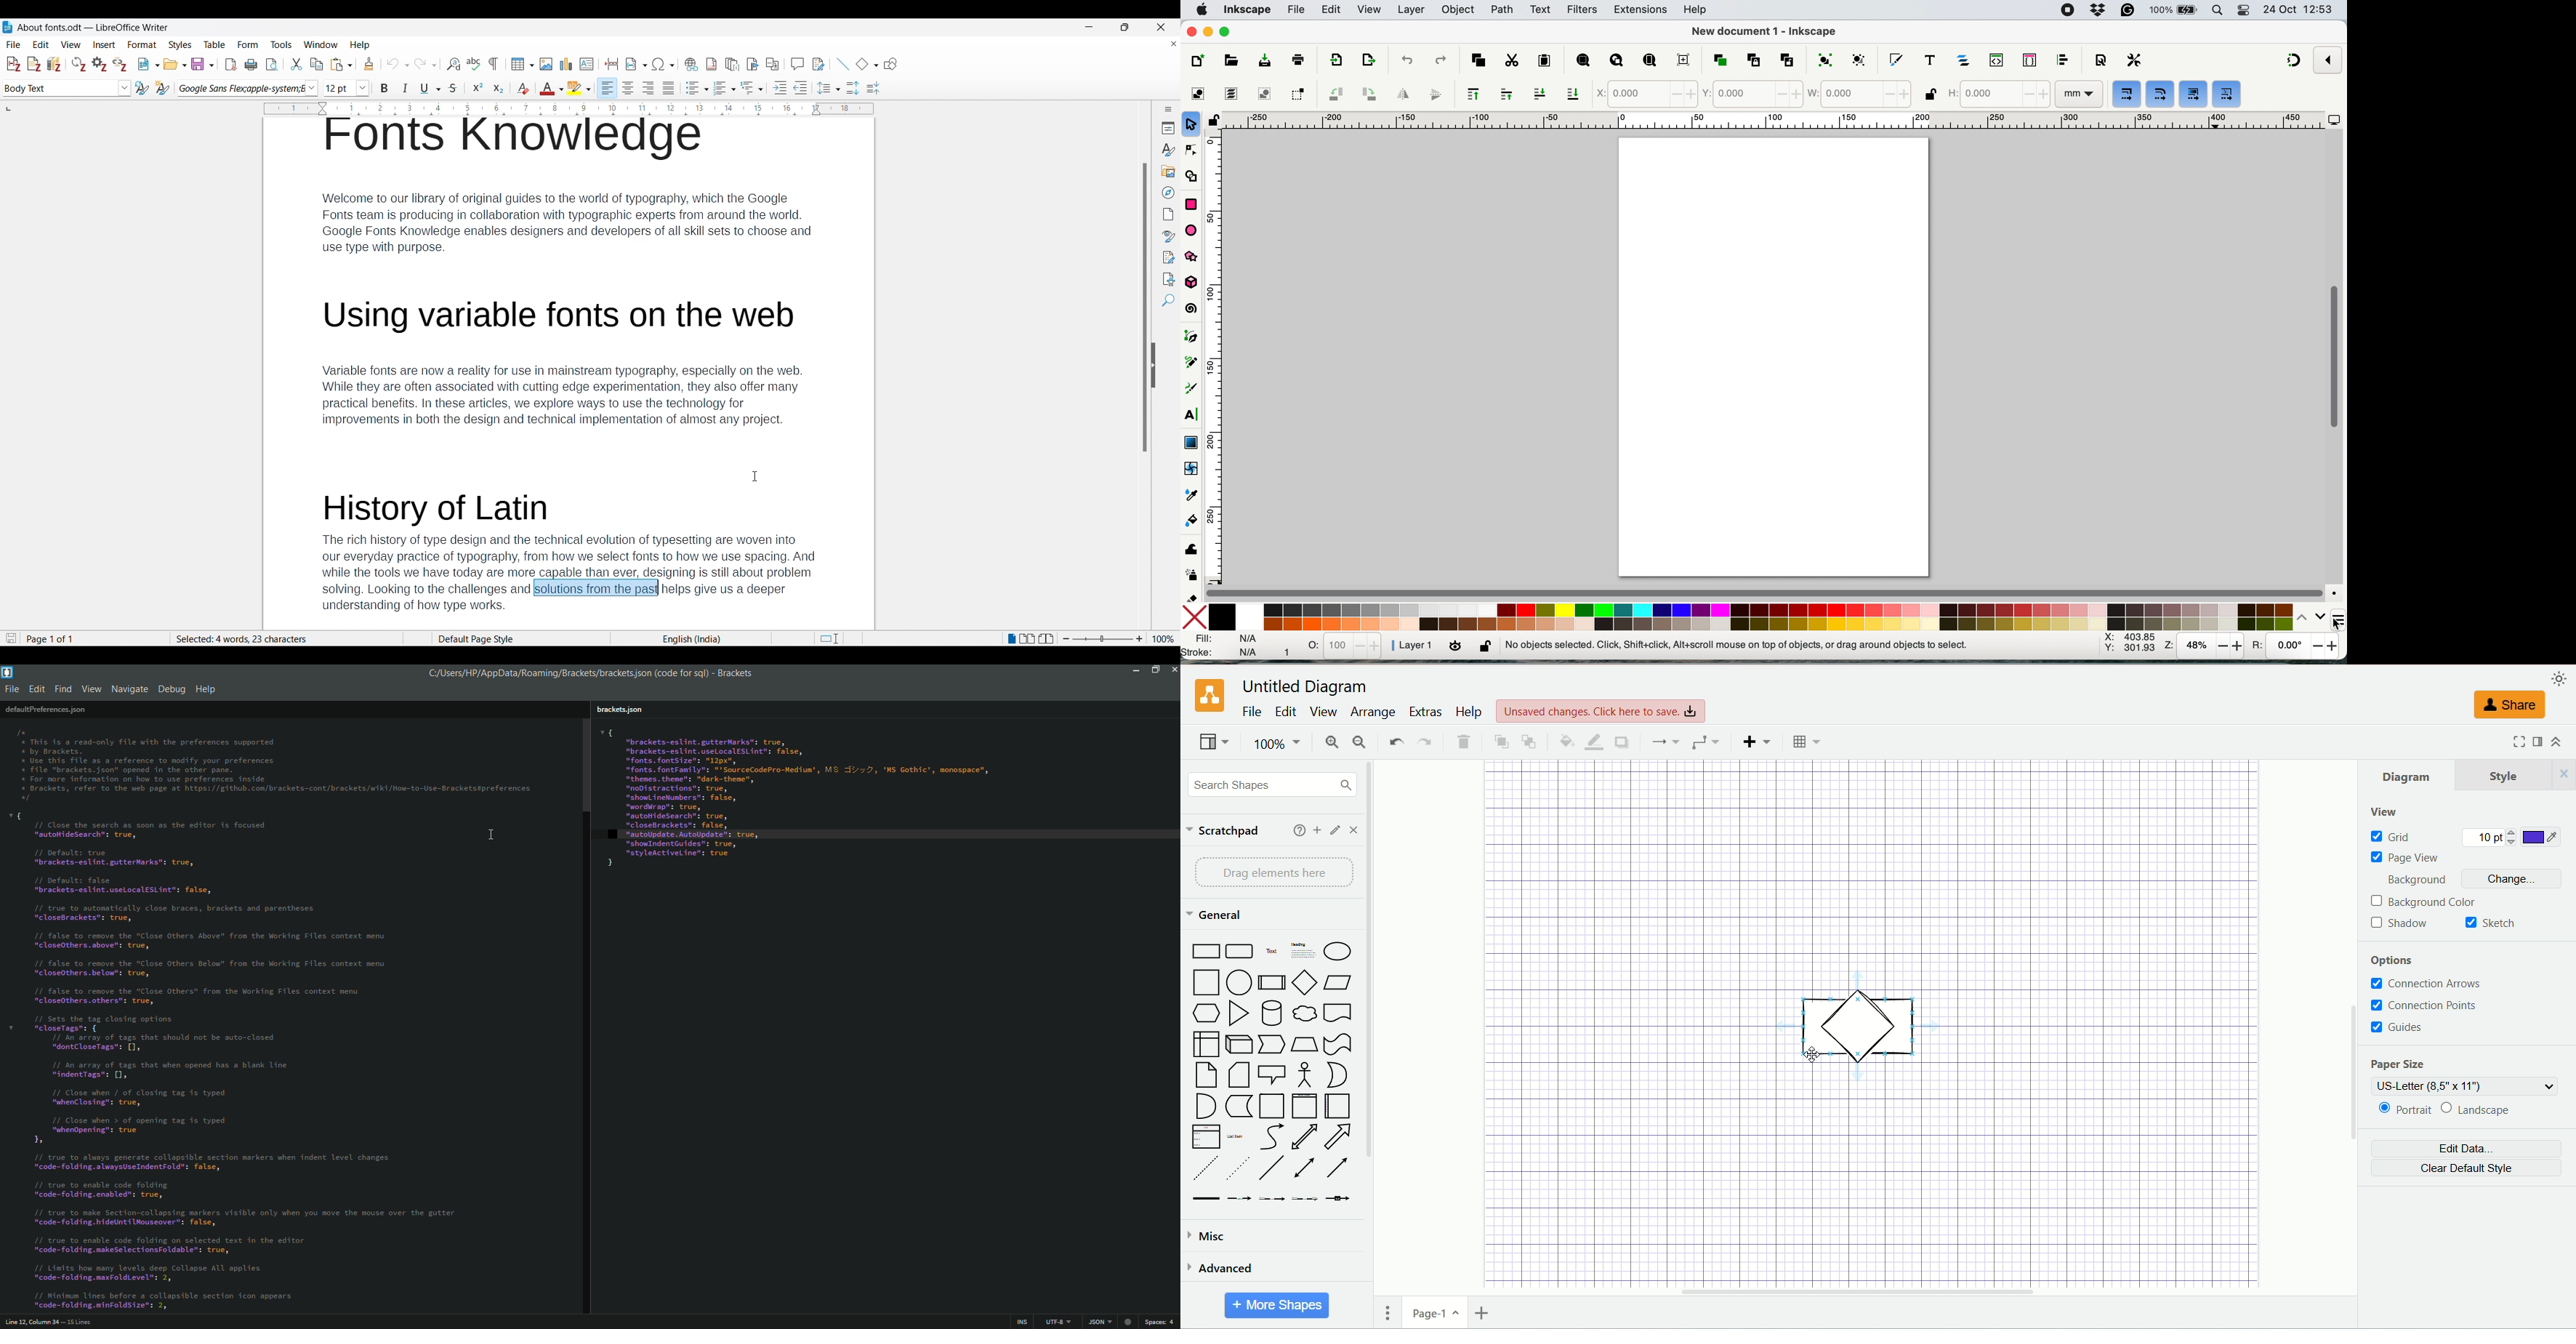 The height and width of the screenshot is (1344, 2576). I want to click on Vertical Container, so click(1308, 1105).